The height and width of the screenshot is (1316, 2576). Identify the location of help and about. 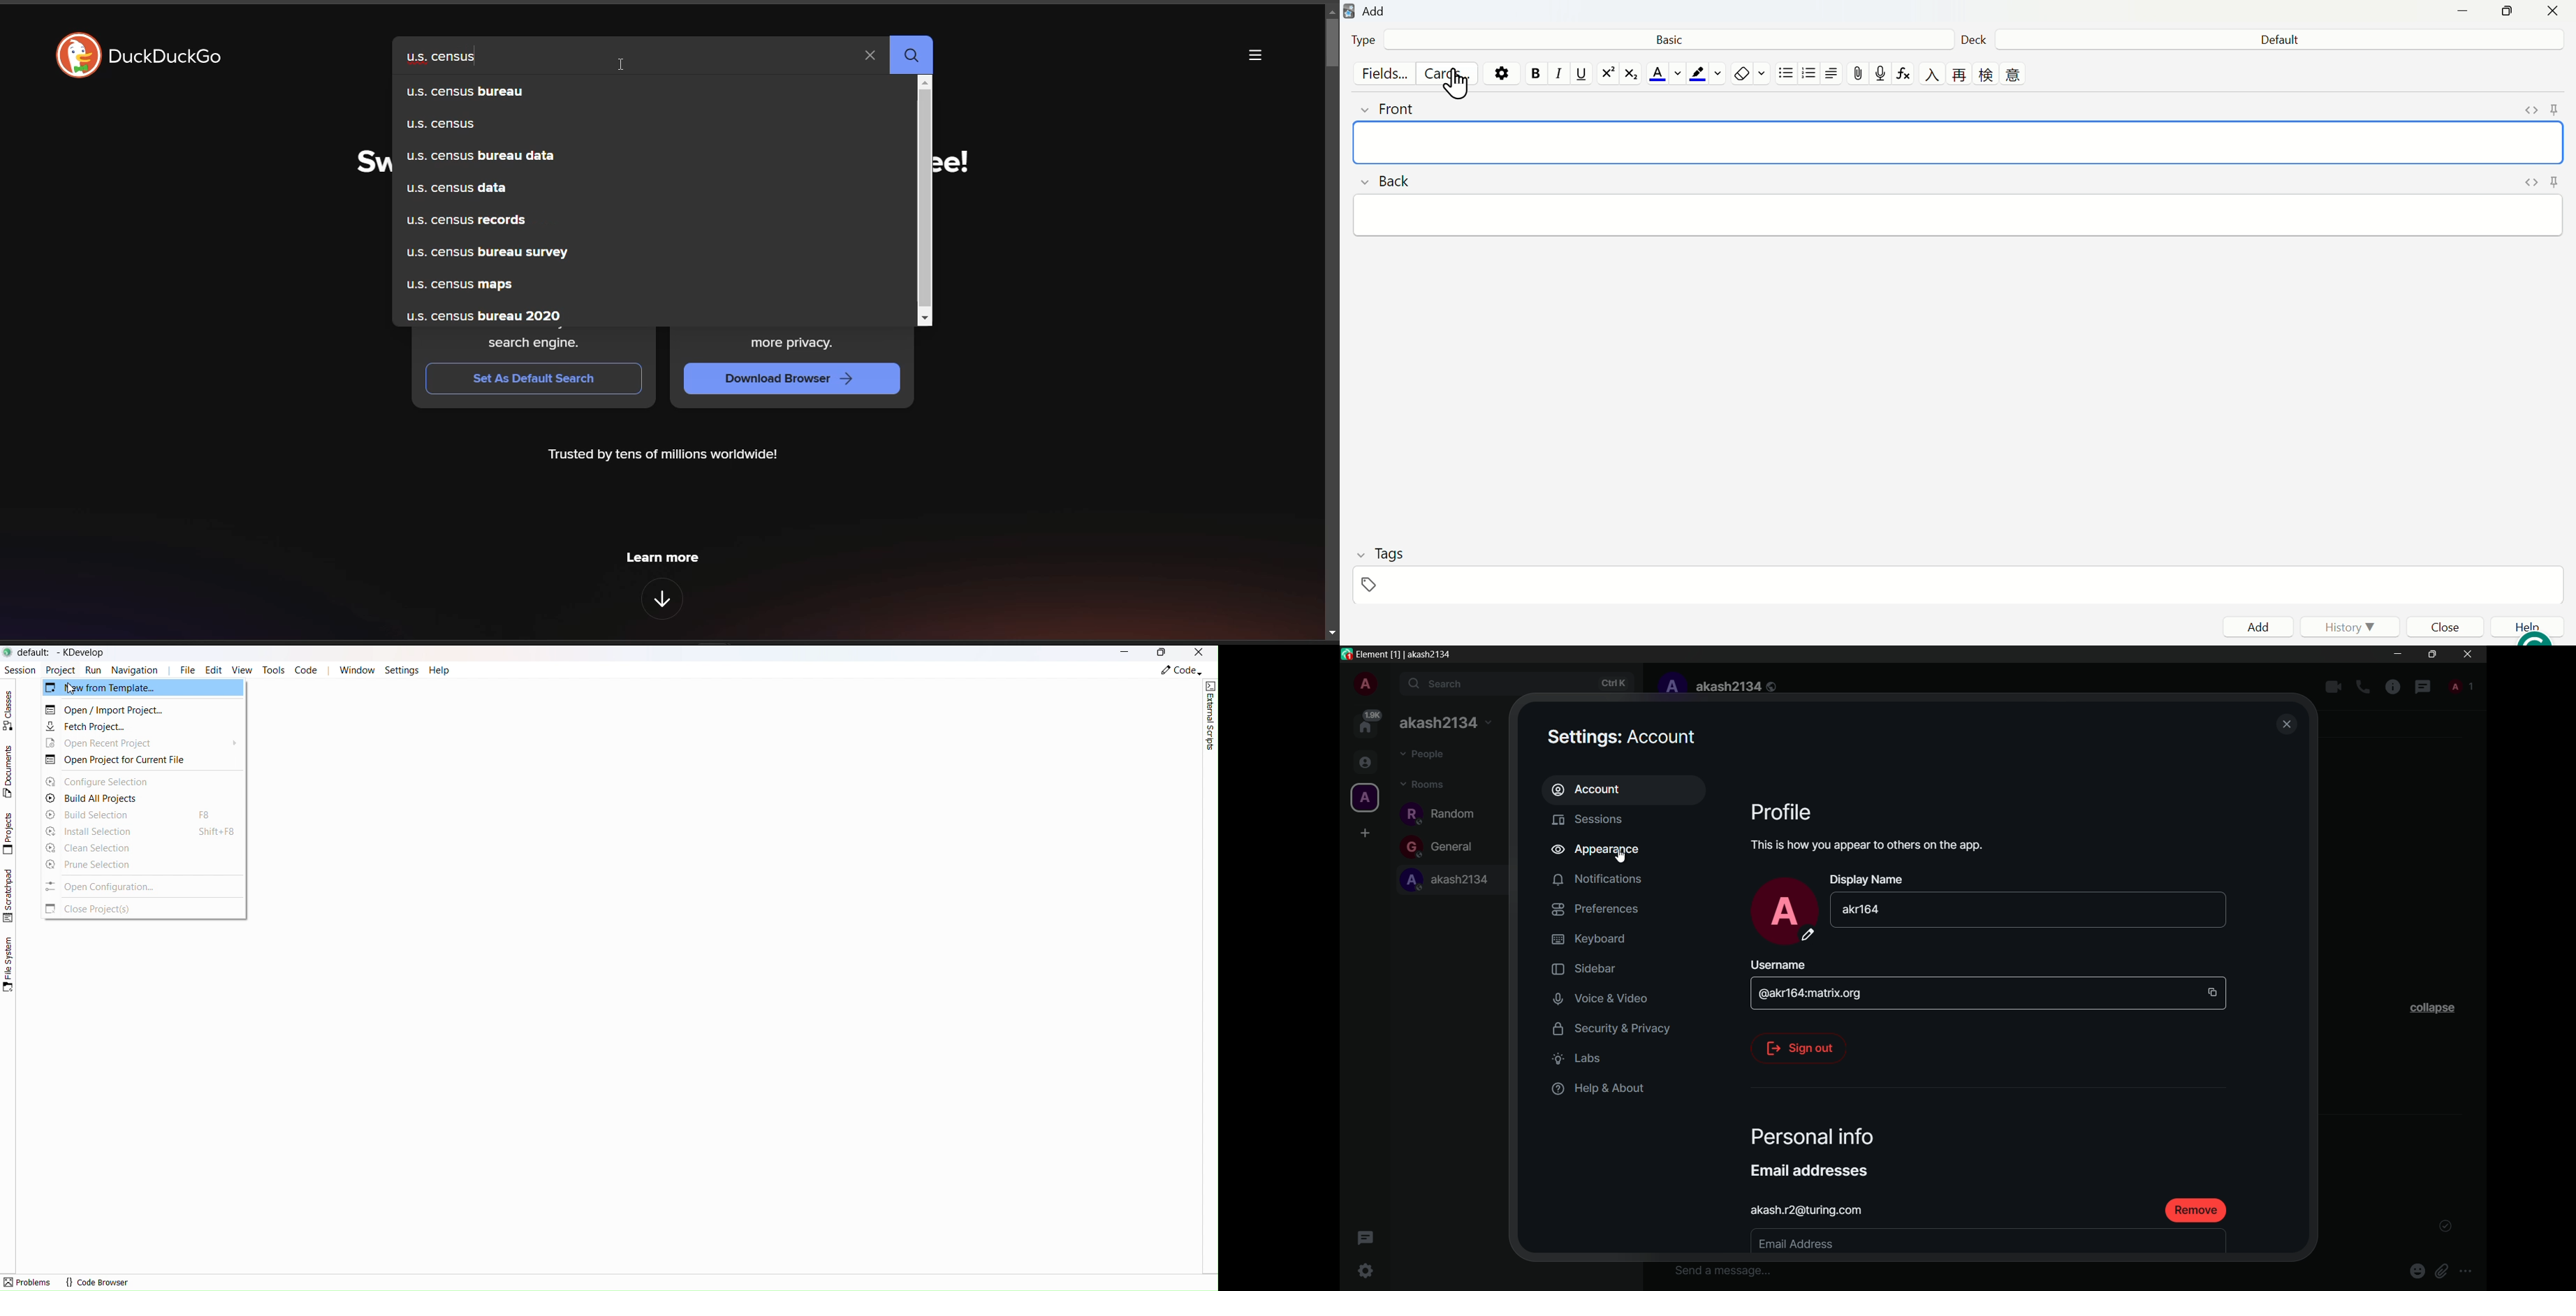
(1597, 1088).